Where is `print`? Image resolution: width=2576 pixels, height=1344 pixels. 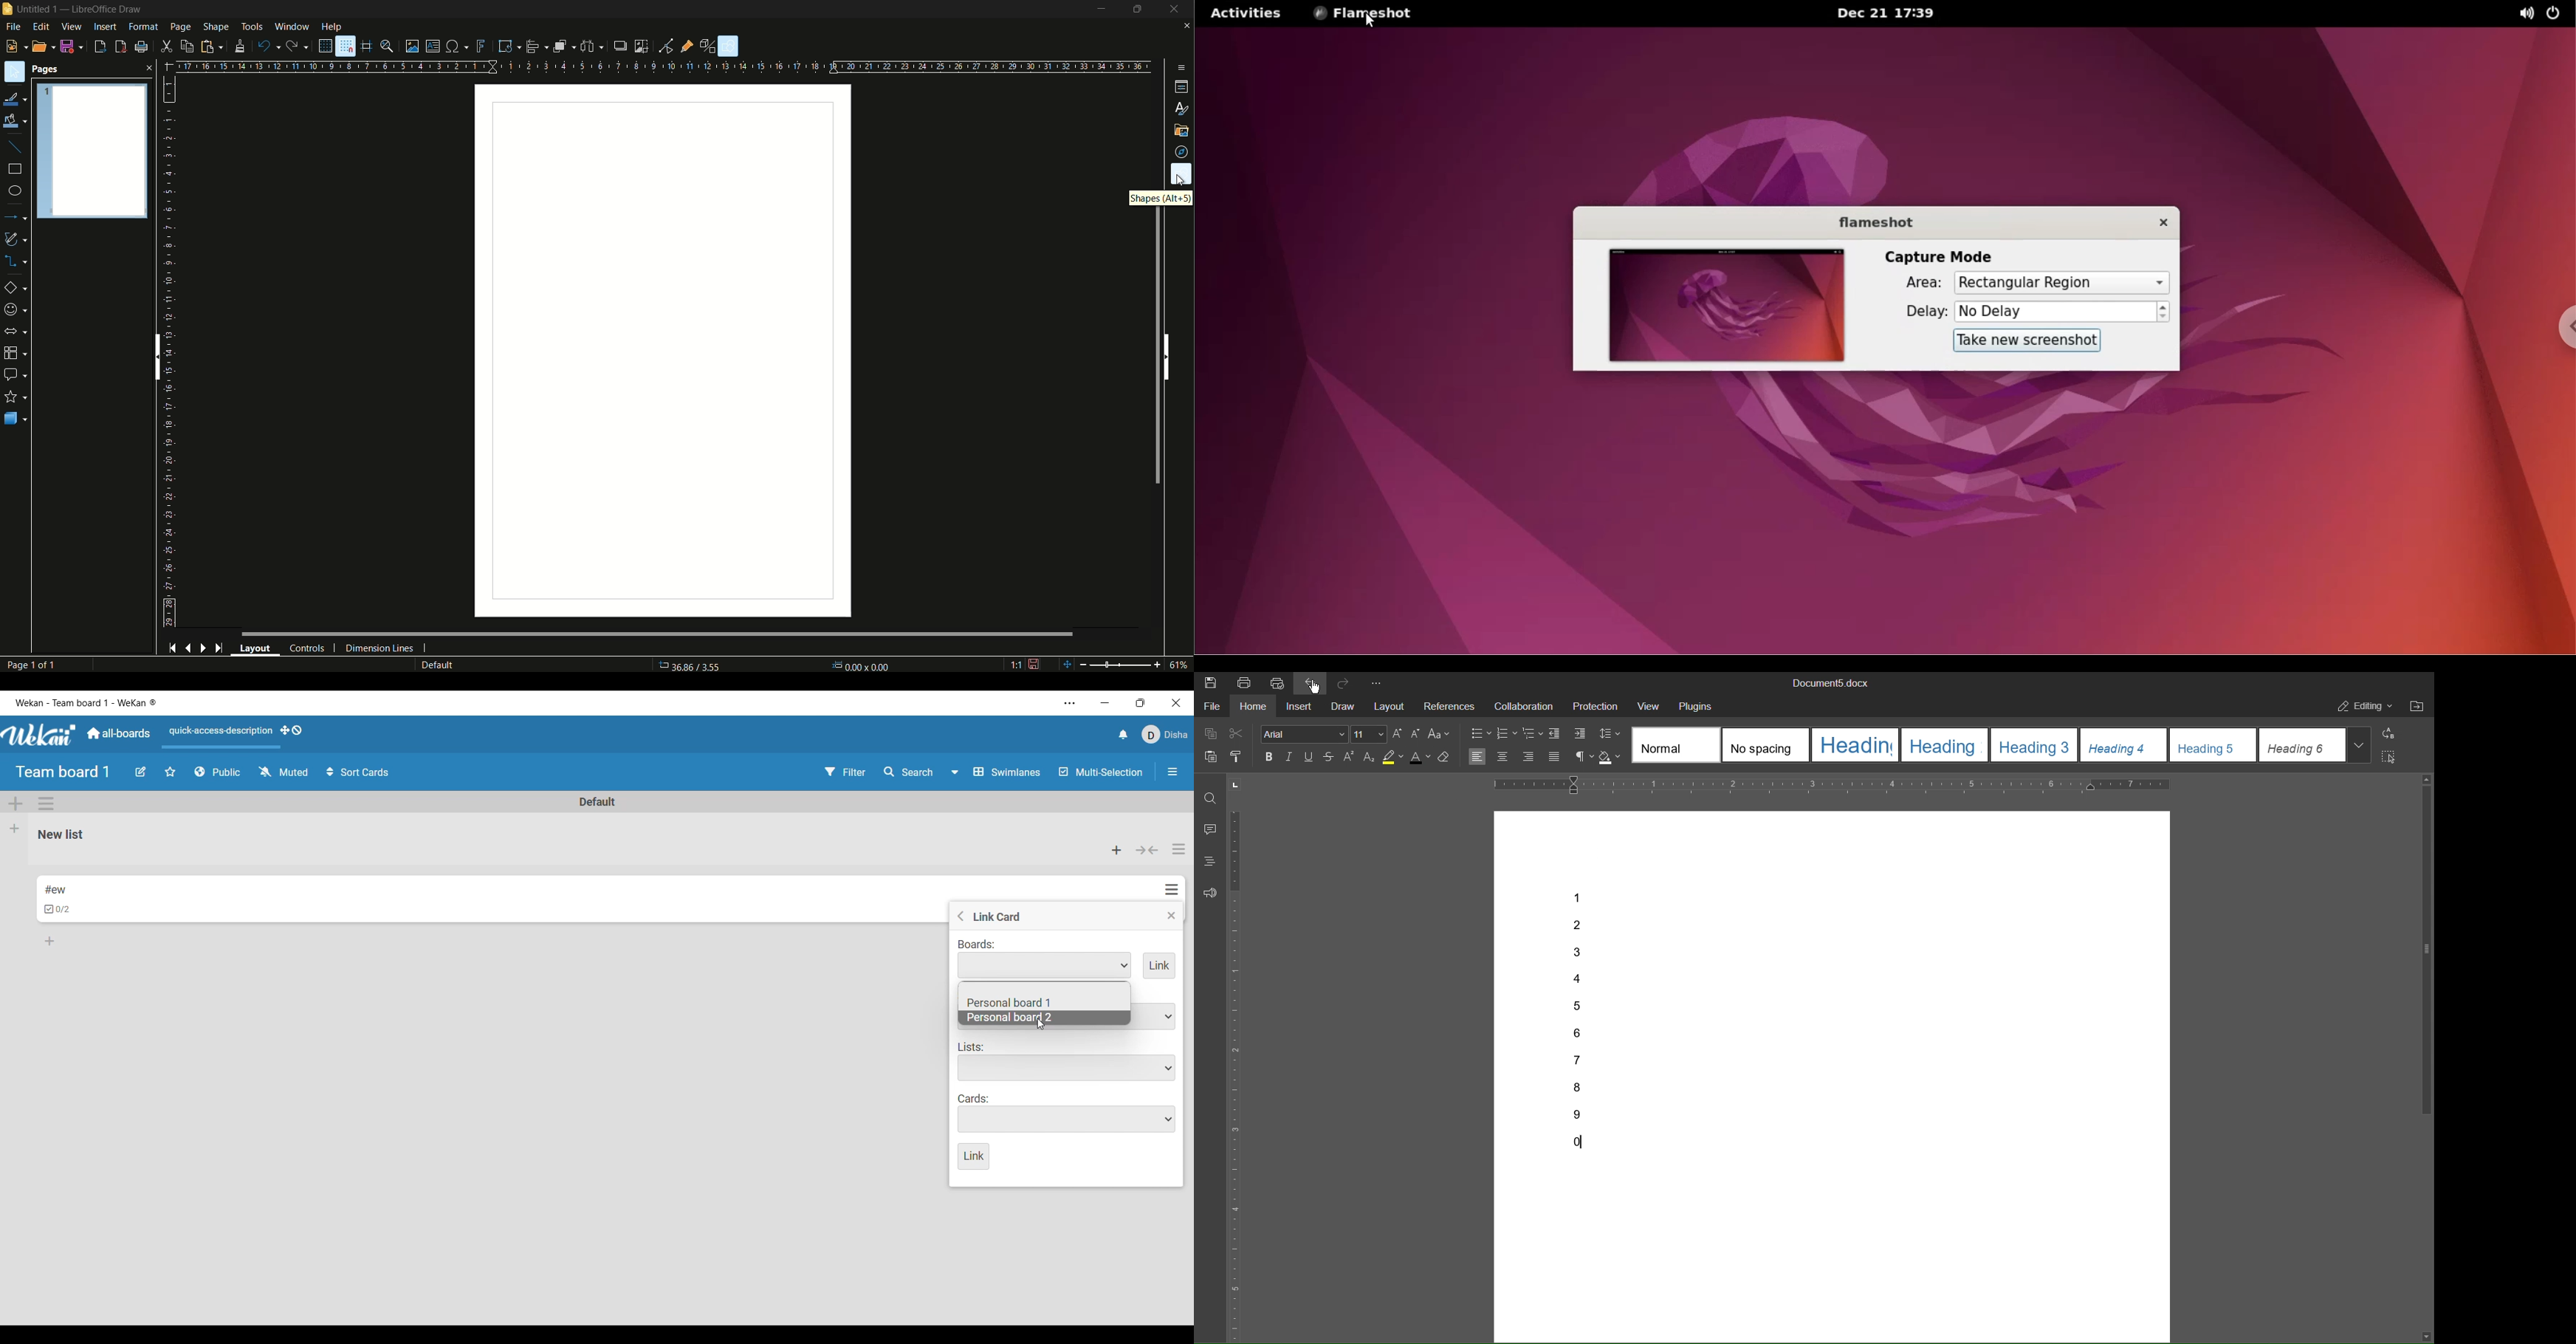 print is located at coordinates (140, 47).